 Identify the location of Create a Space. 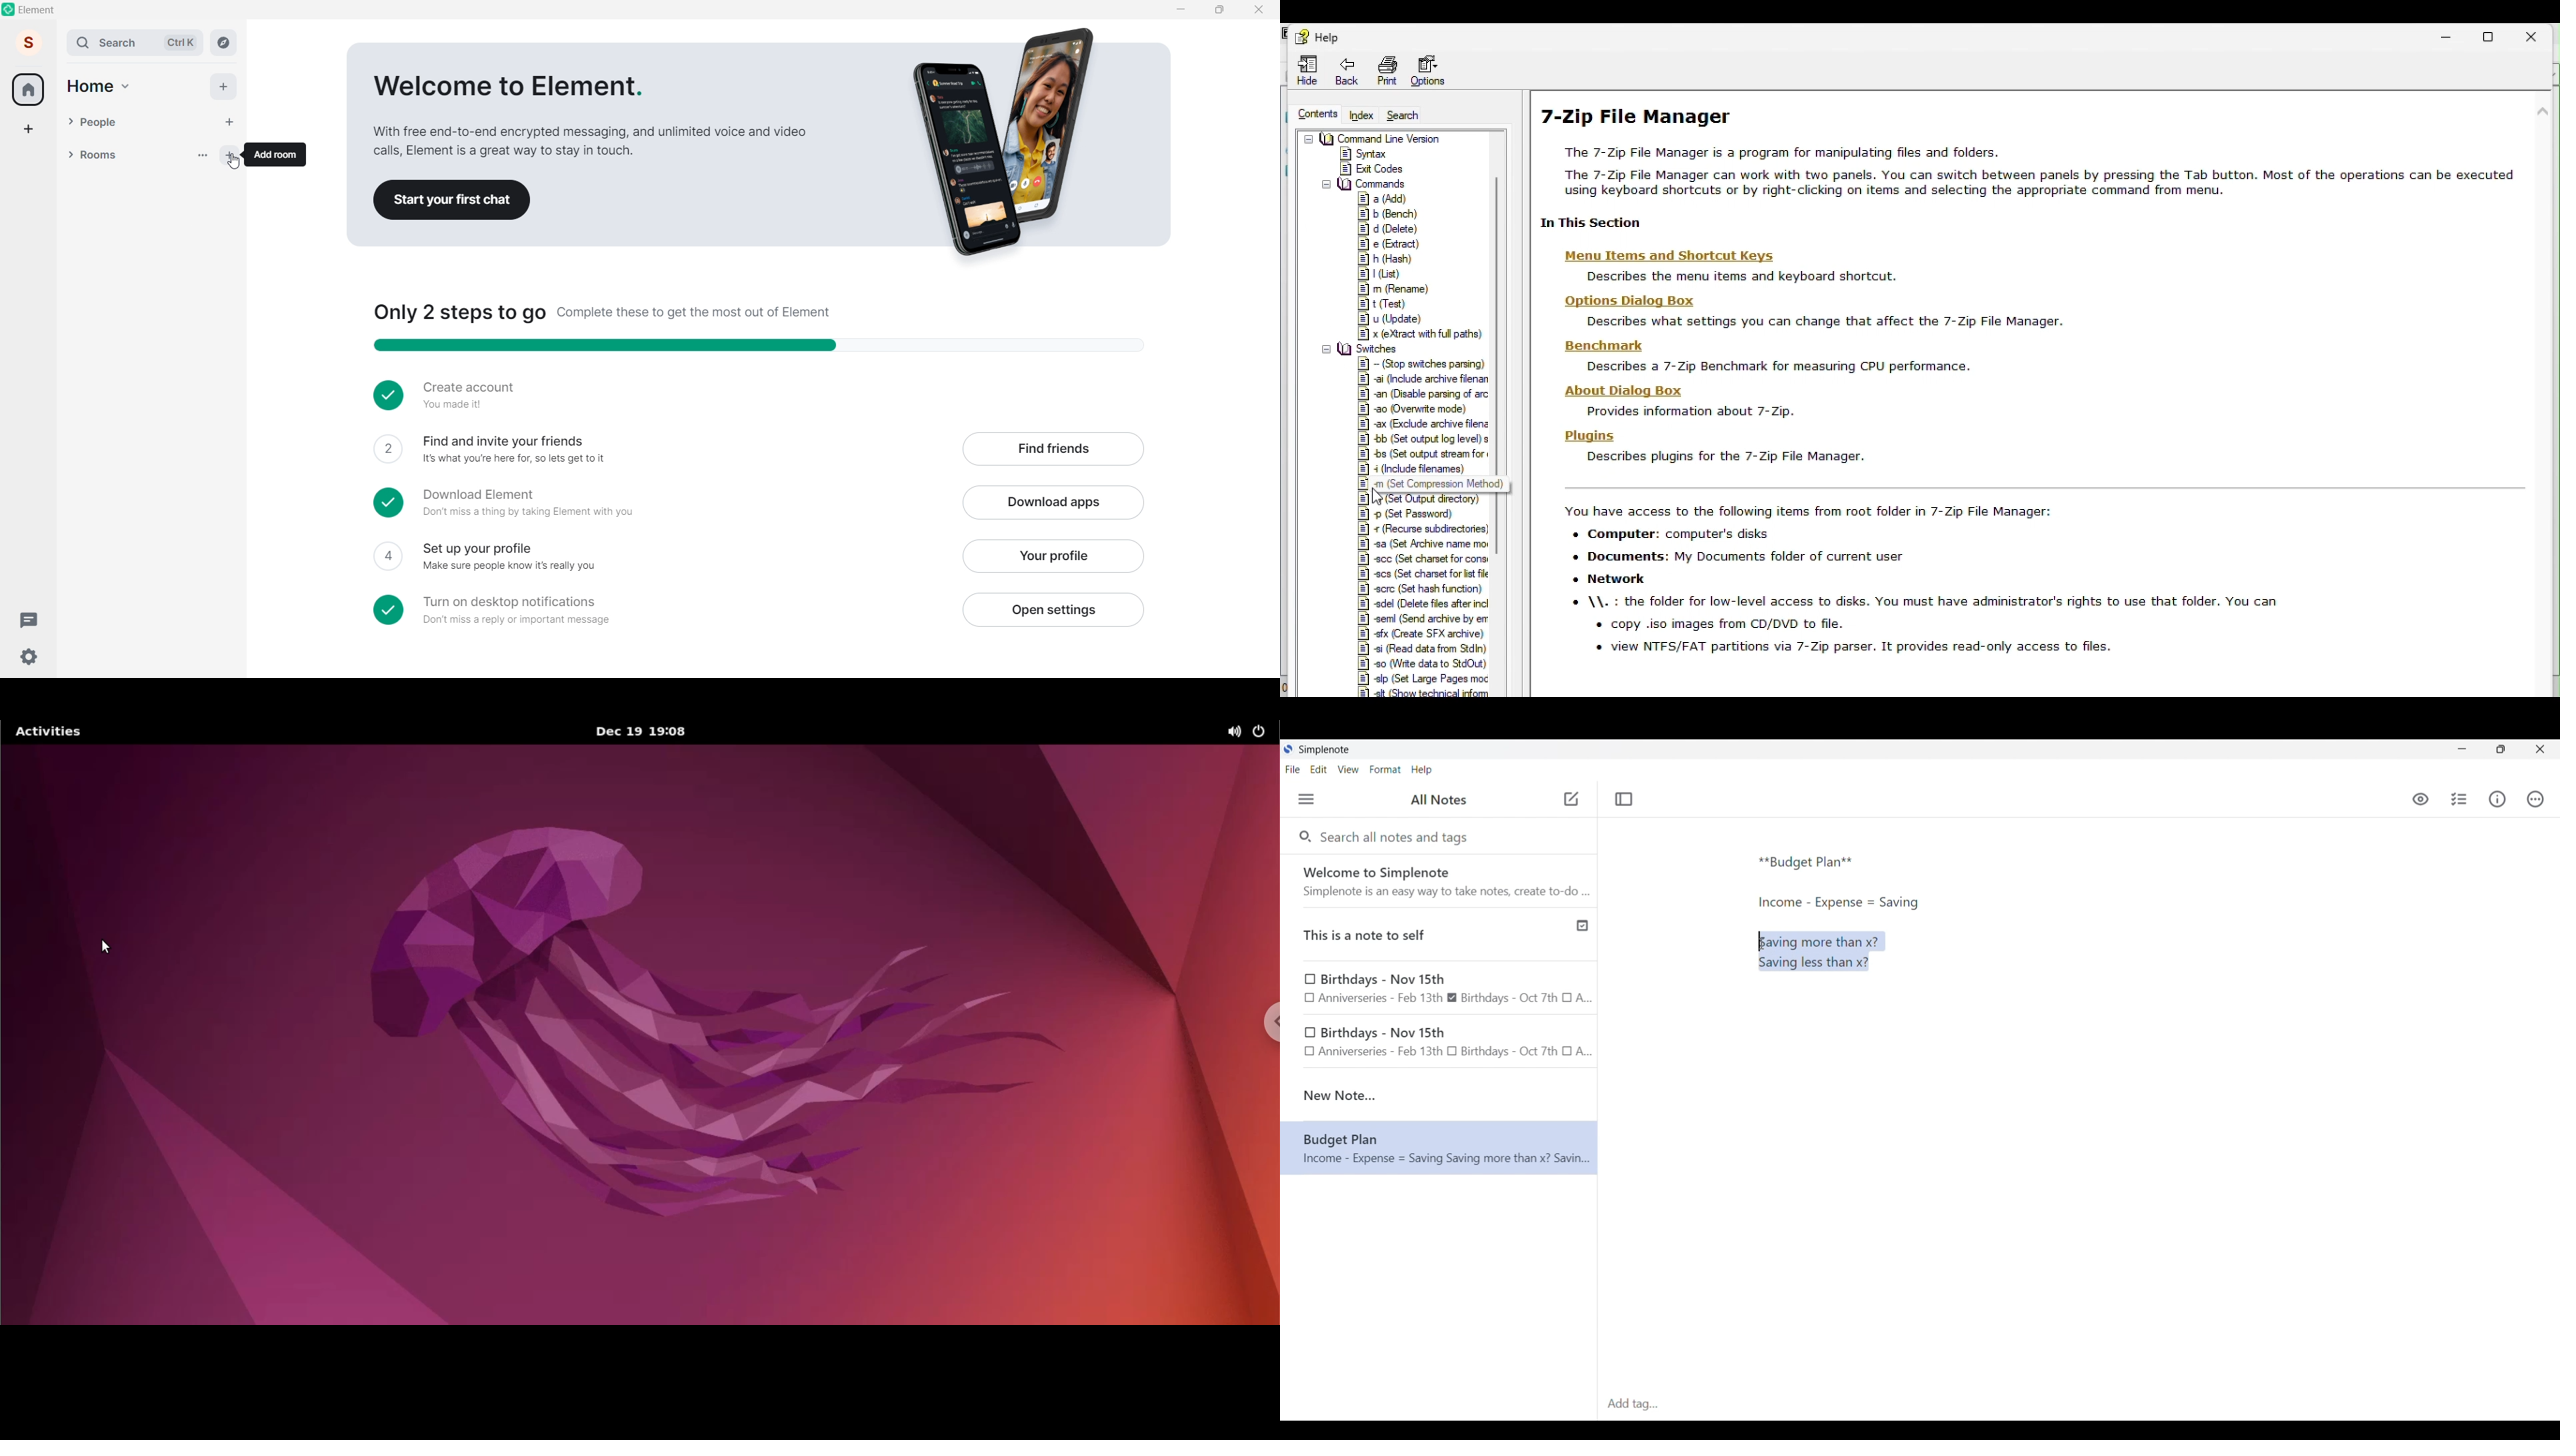
(29, 129).